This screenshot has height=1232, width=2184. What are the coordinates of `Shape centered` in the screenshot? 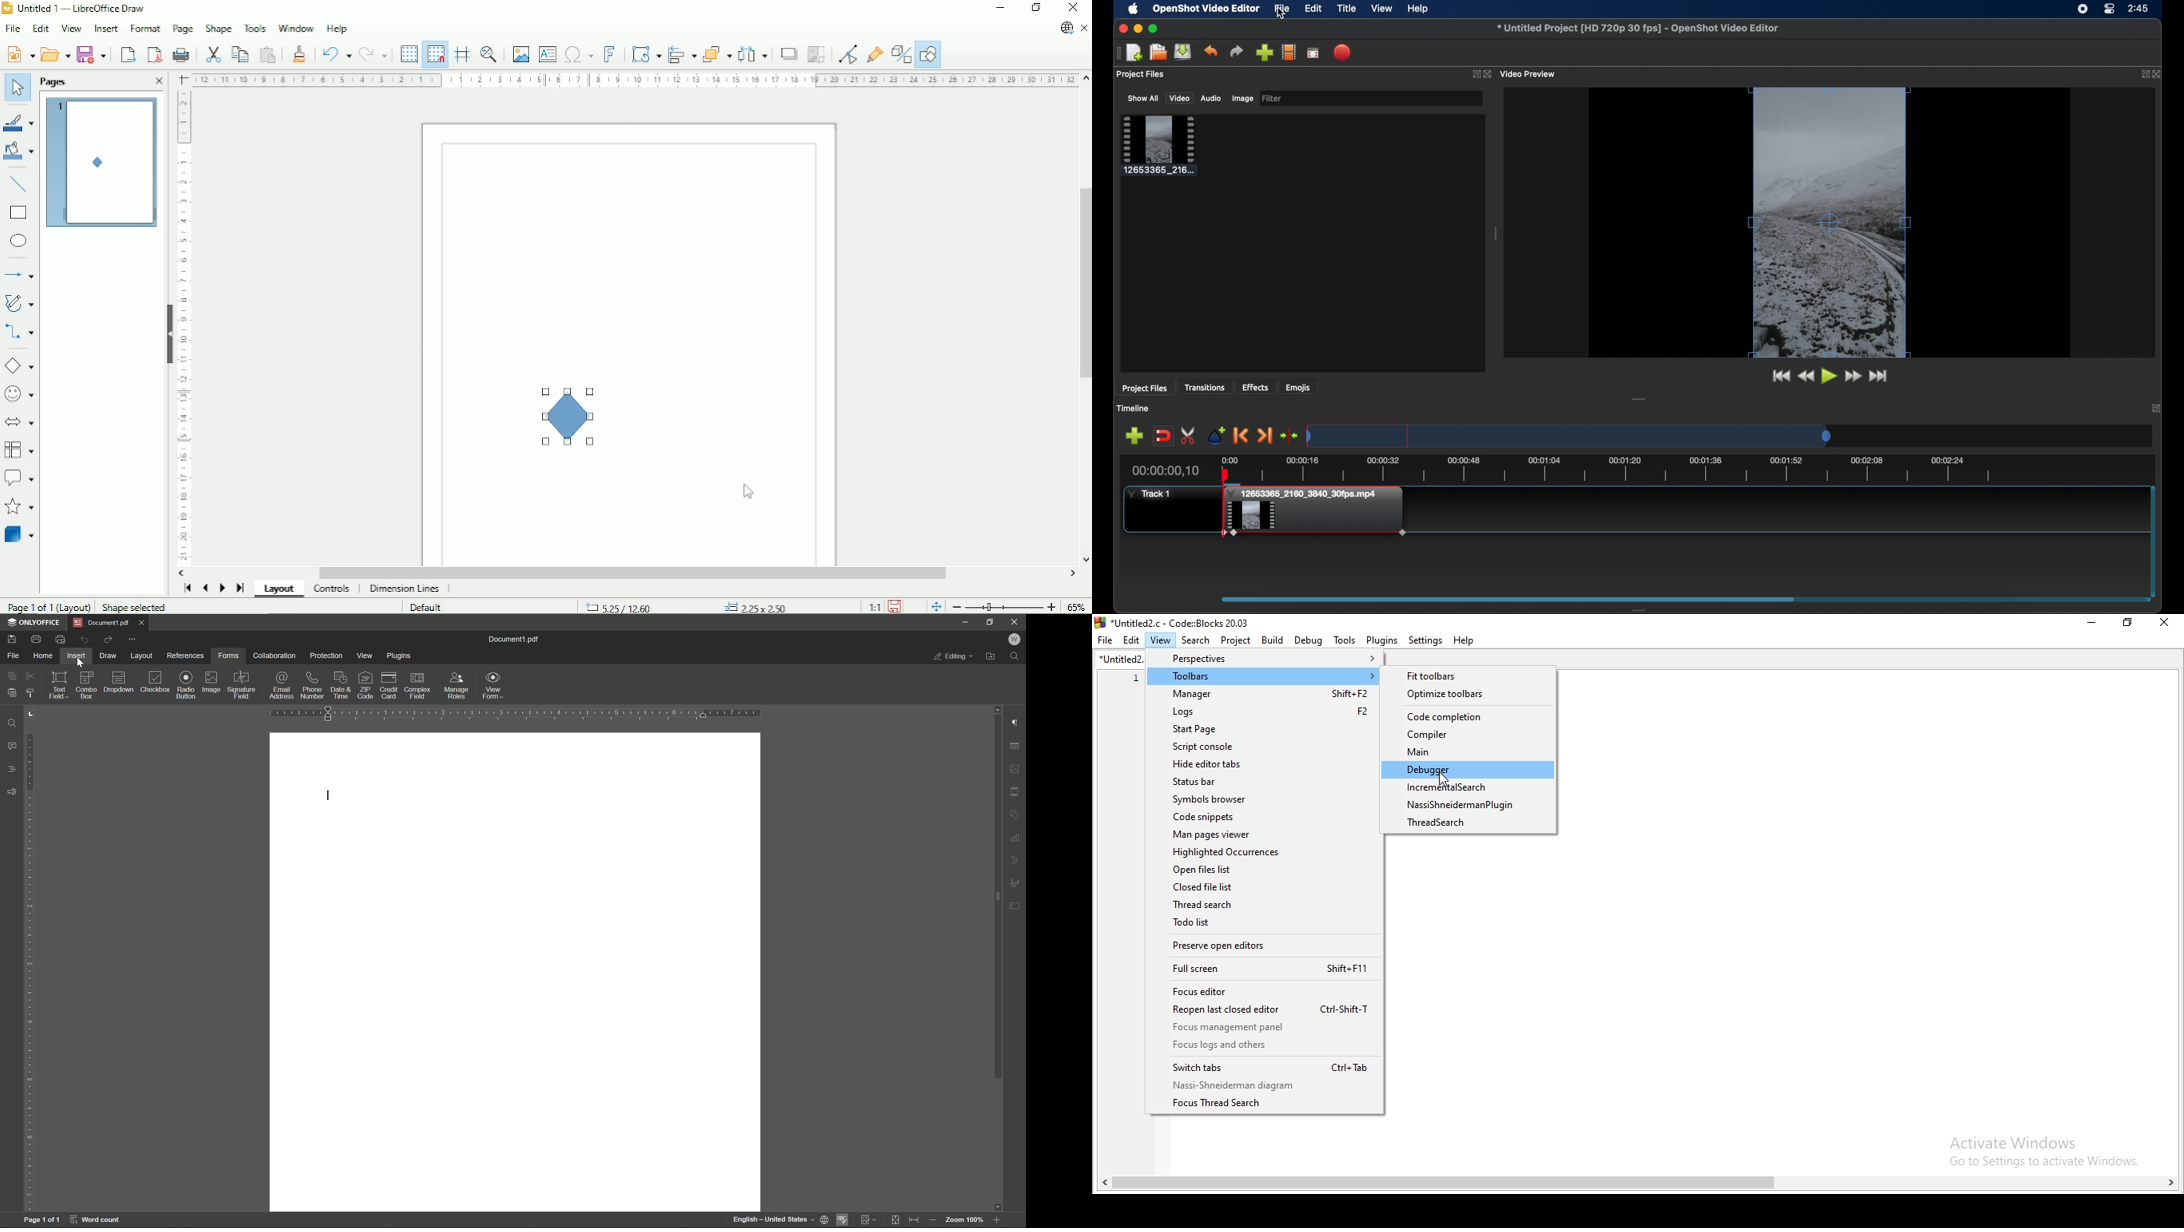 It's located at (565, 417).